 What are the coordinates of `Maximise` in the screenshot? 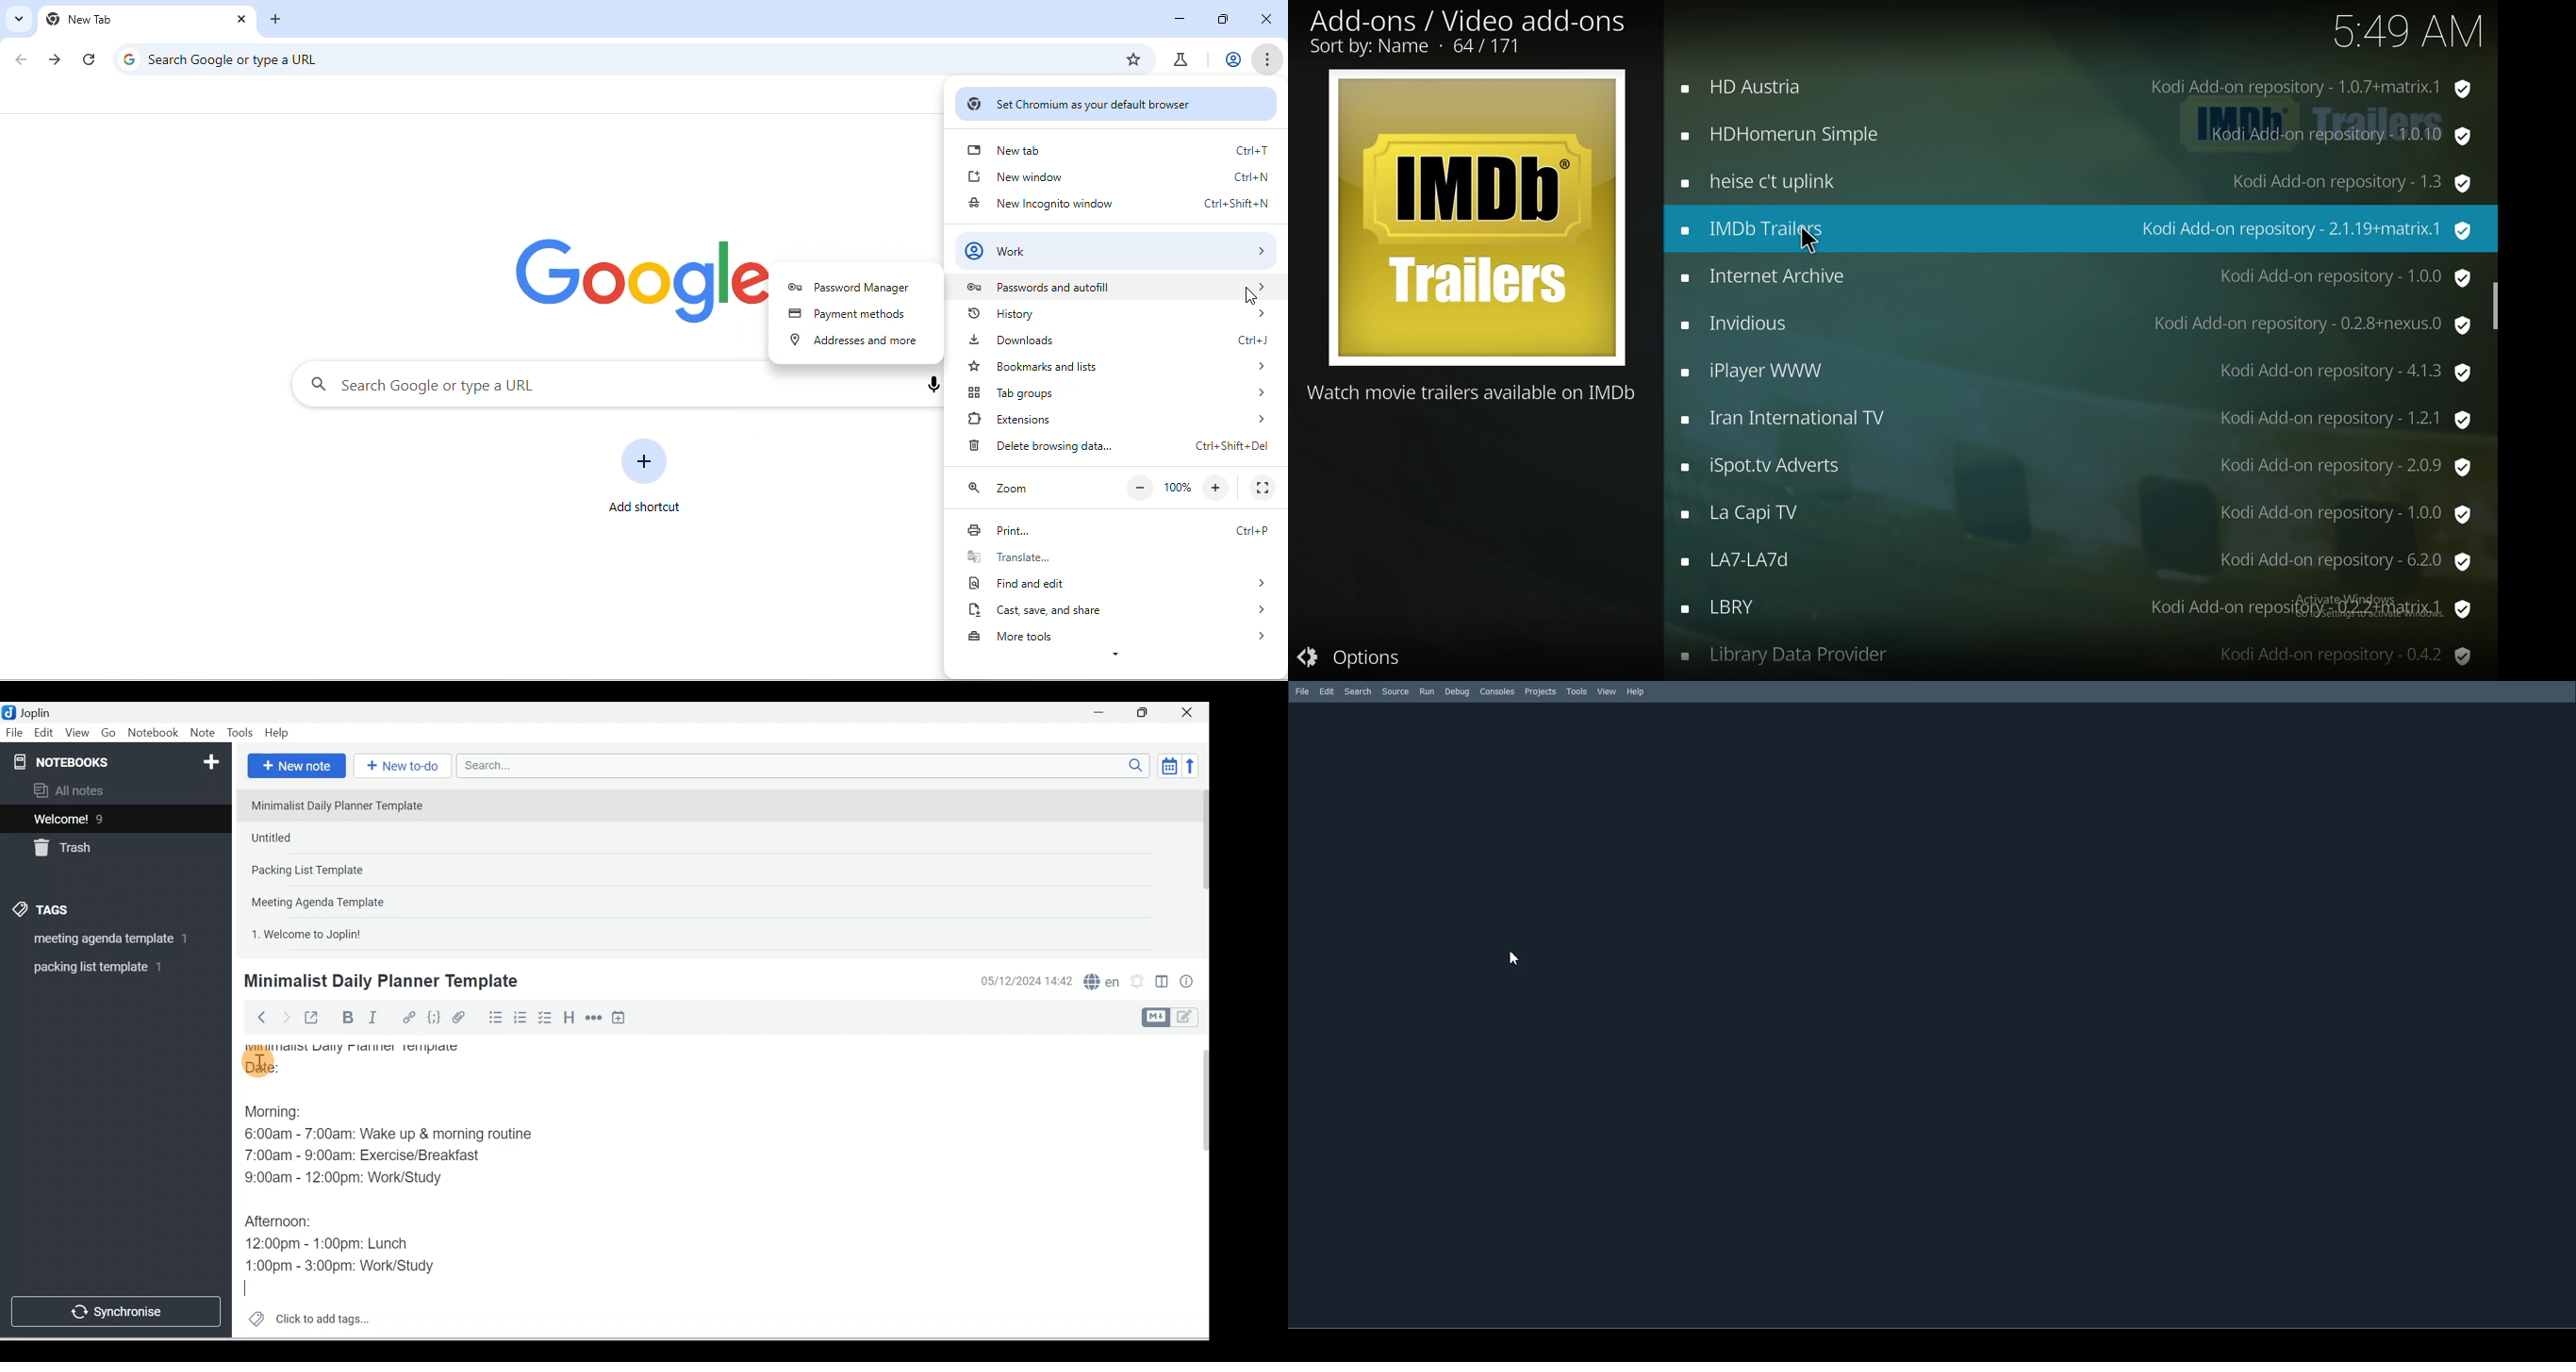 It's located at (1147, 713).